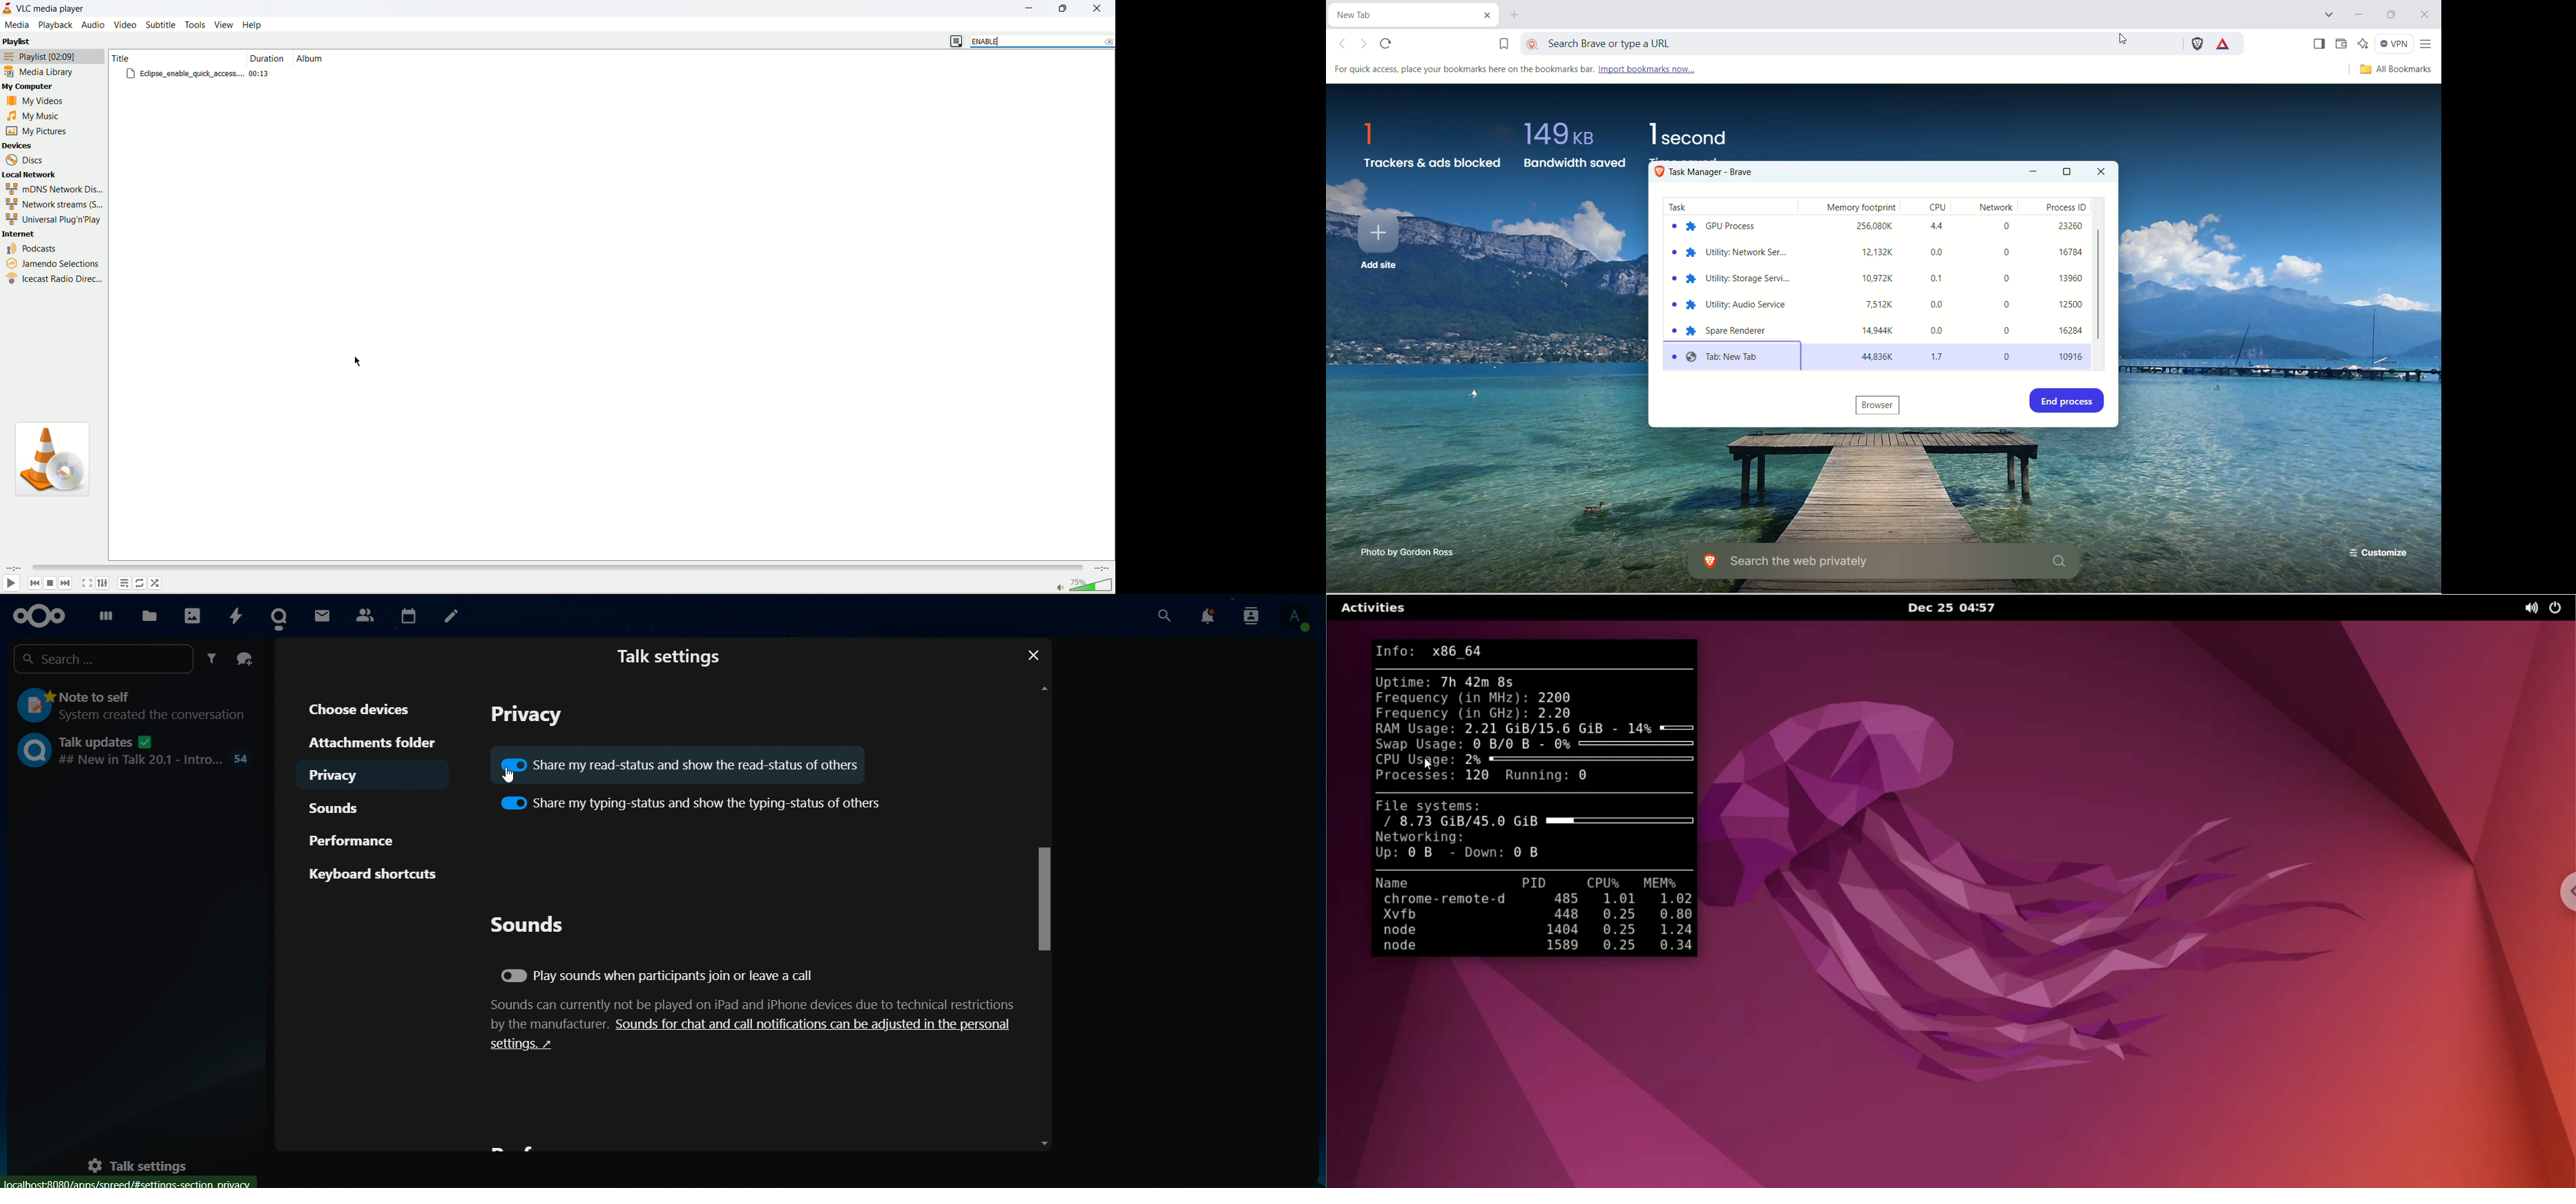 The height and width of the screenshot is (1204, 2576). What do you see at coordinates (53, 9) in the screenshot?
I see `VLC media player` at bounding box center [53, 9].